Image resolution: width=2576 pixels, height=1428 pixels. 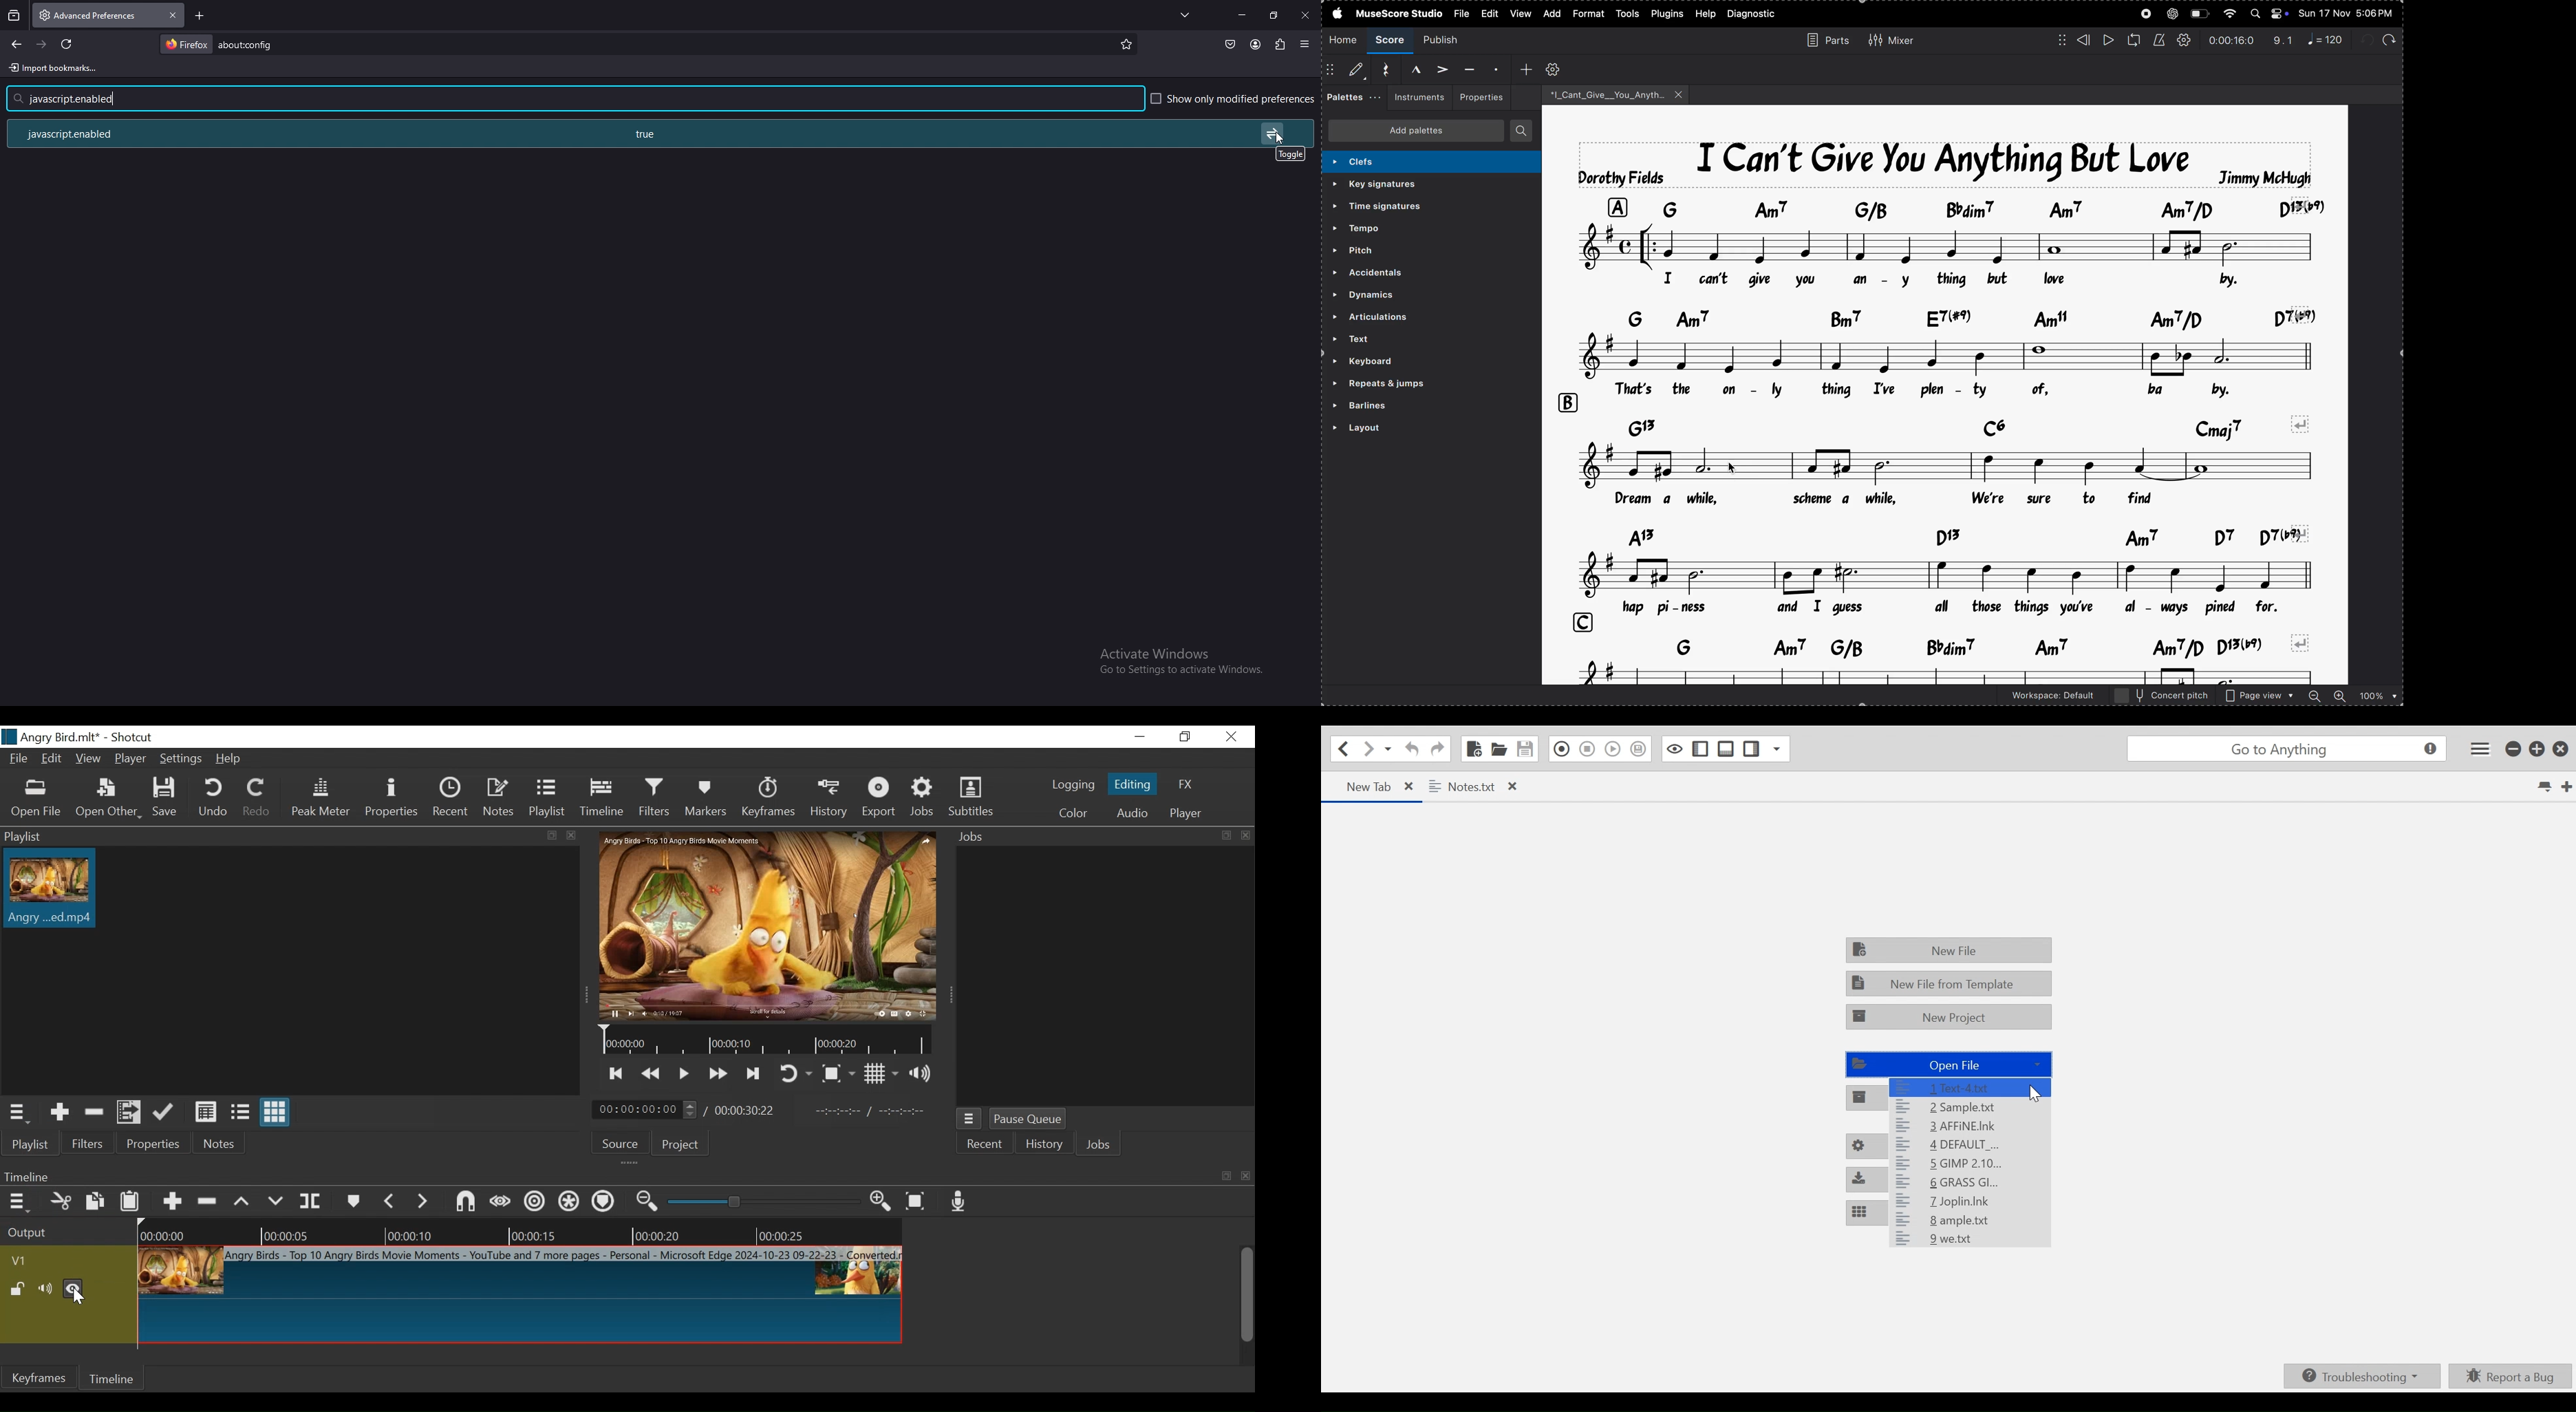 What do you see at coordinates (1951, 674) in the screenshot?
I see `notes` at bounding box center [1951, 674].